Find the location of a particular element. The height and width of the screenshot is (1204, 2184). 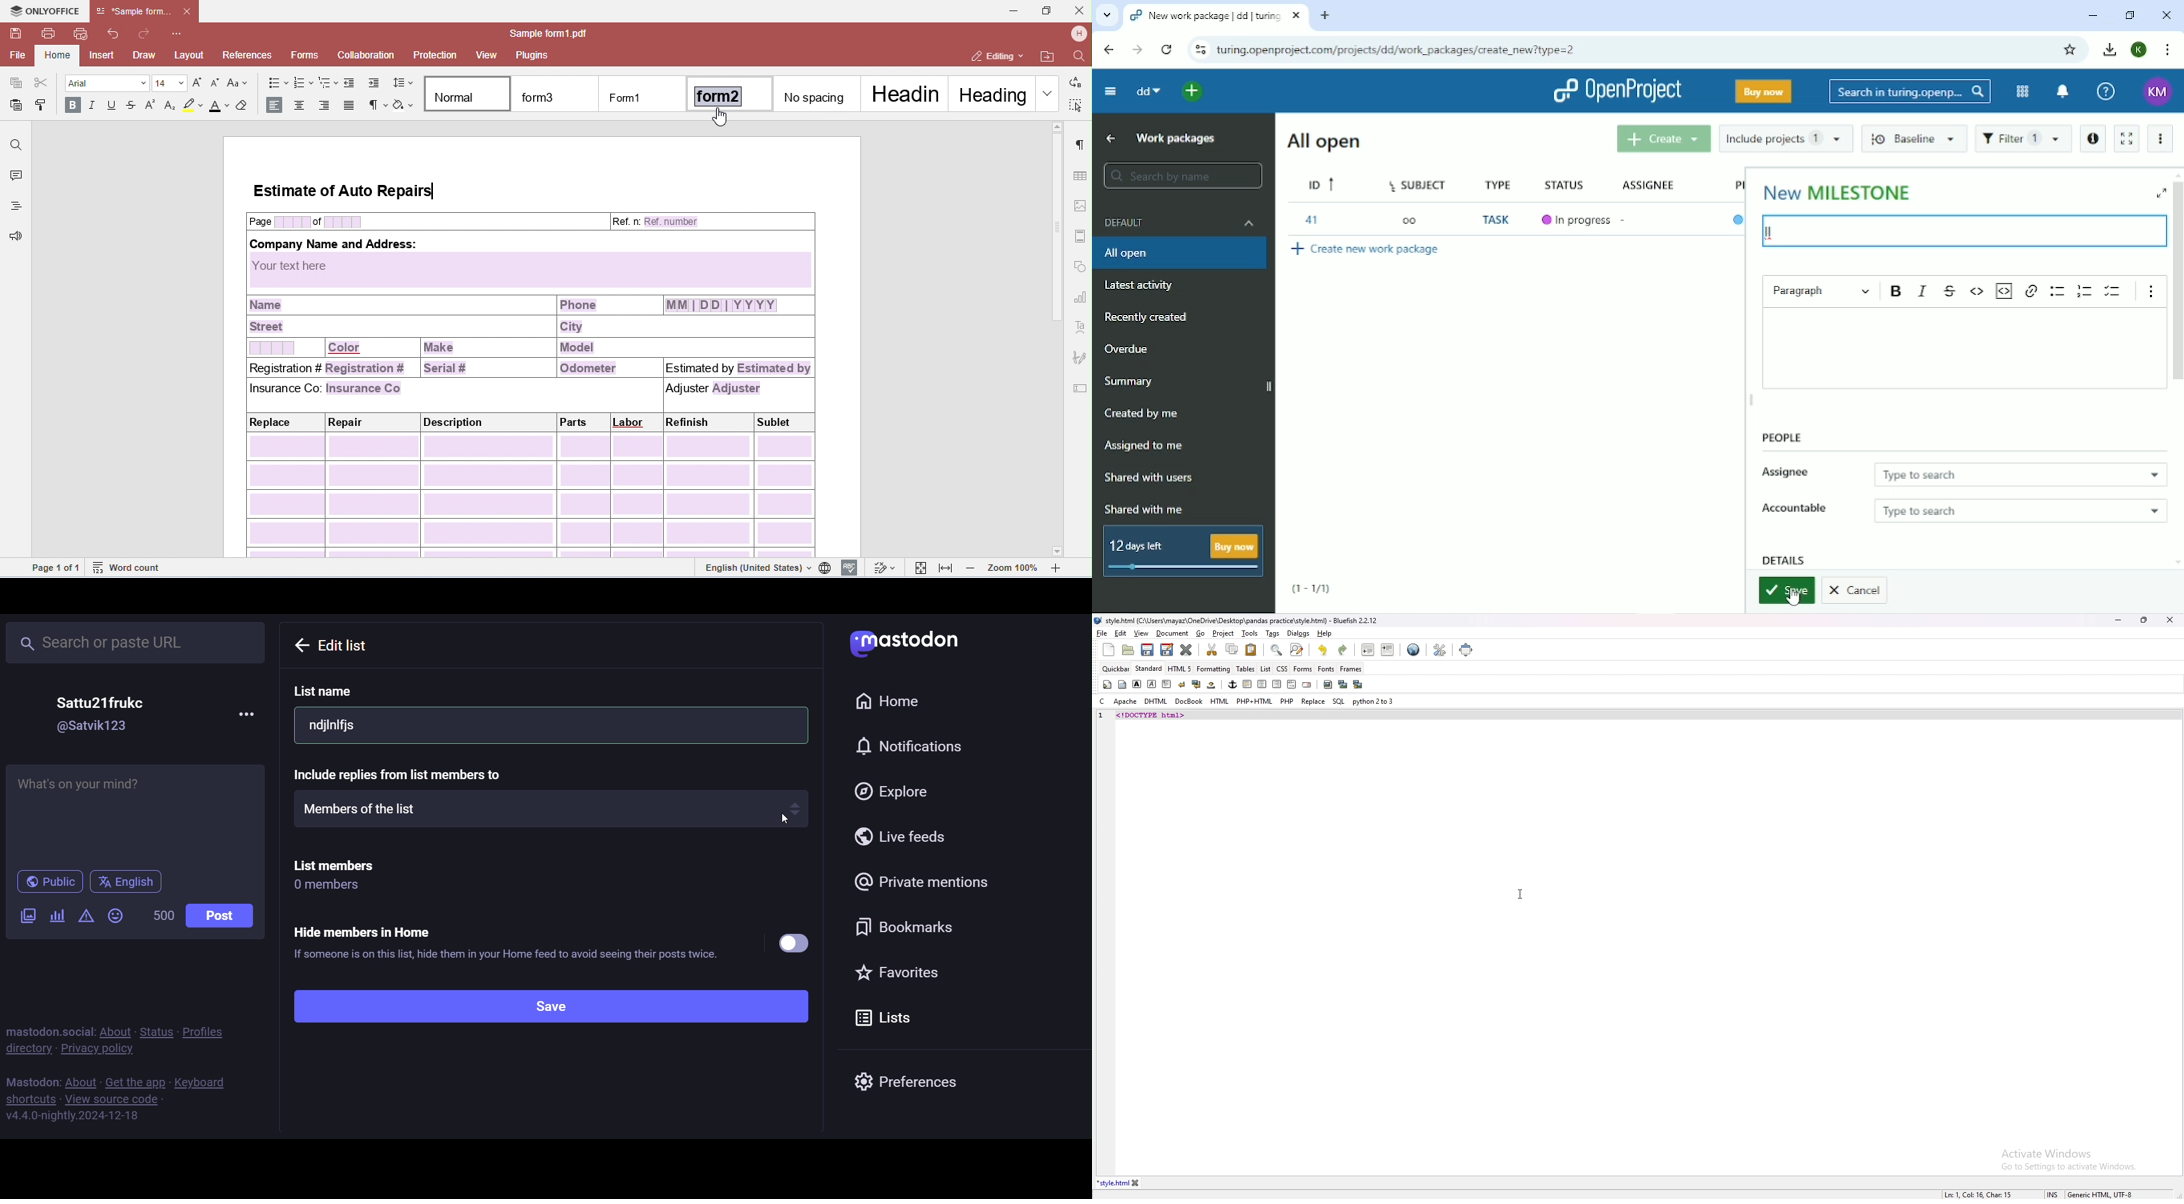

forms is located at coordinates (1303, 668).